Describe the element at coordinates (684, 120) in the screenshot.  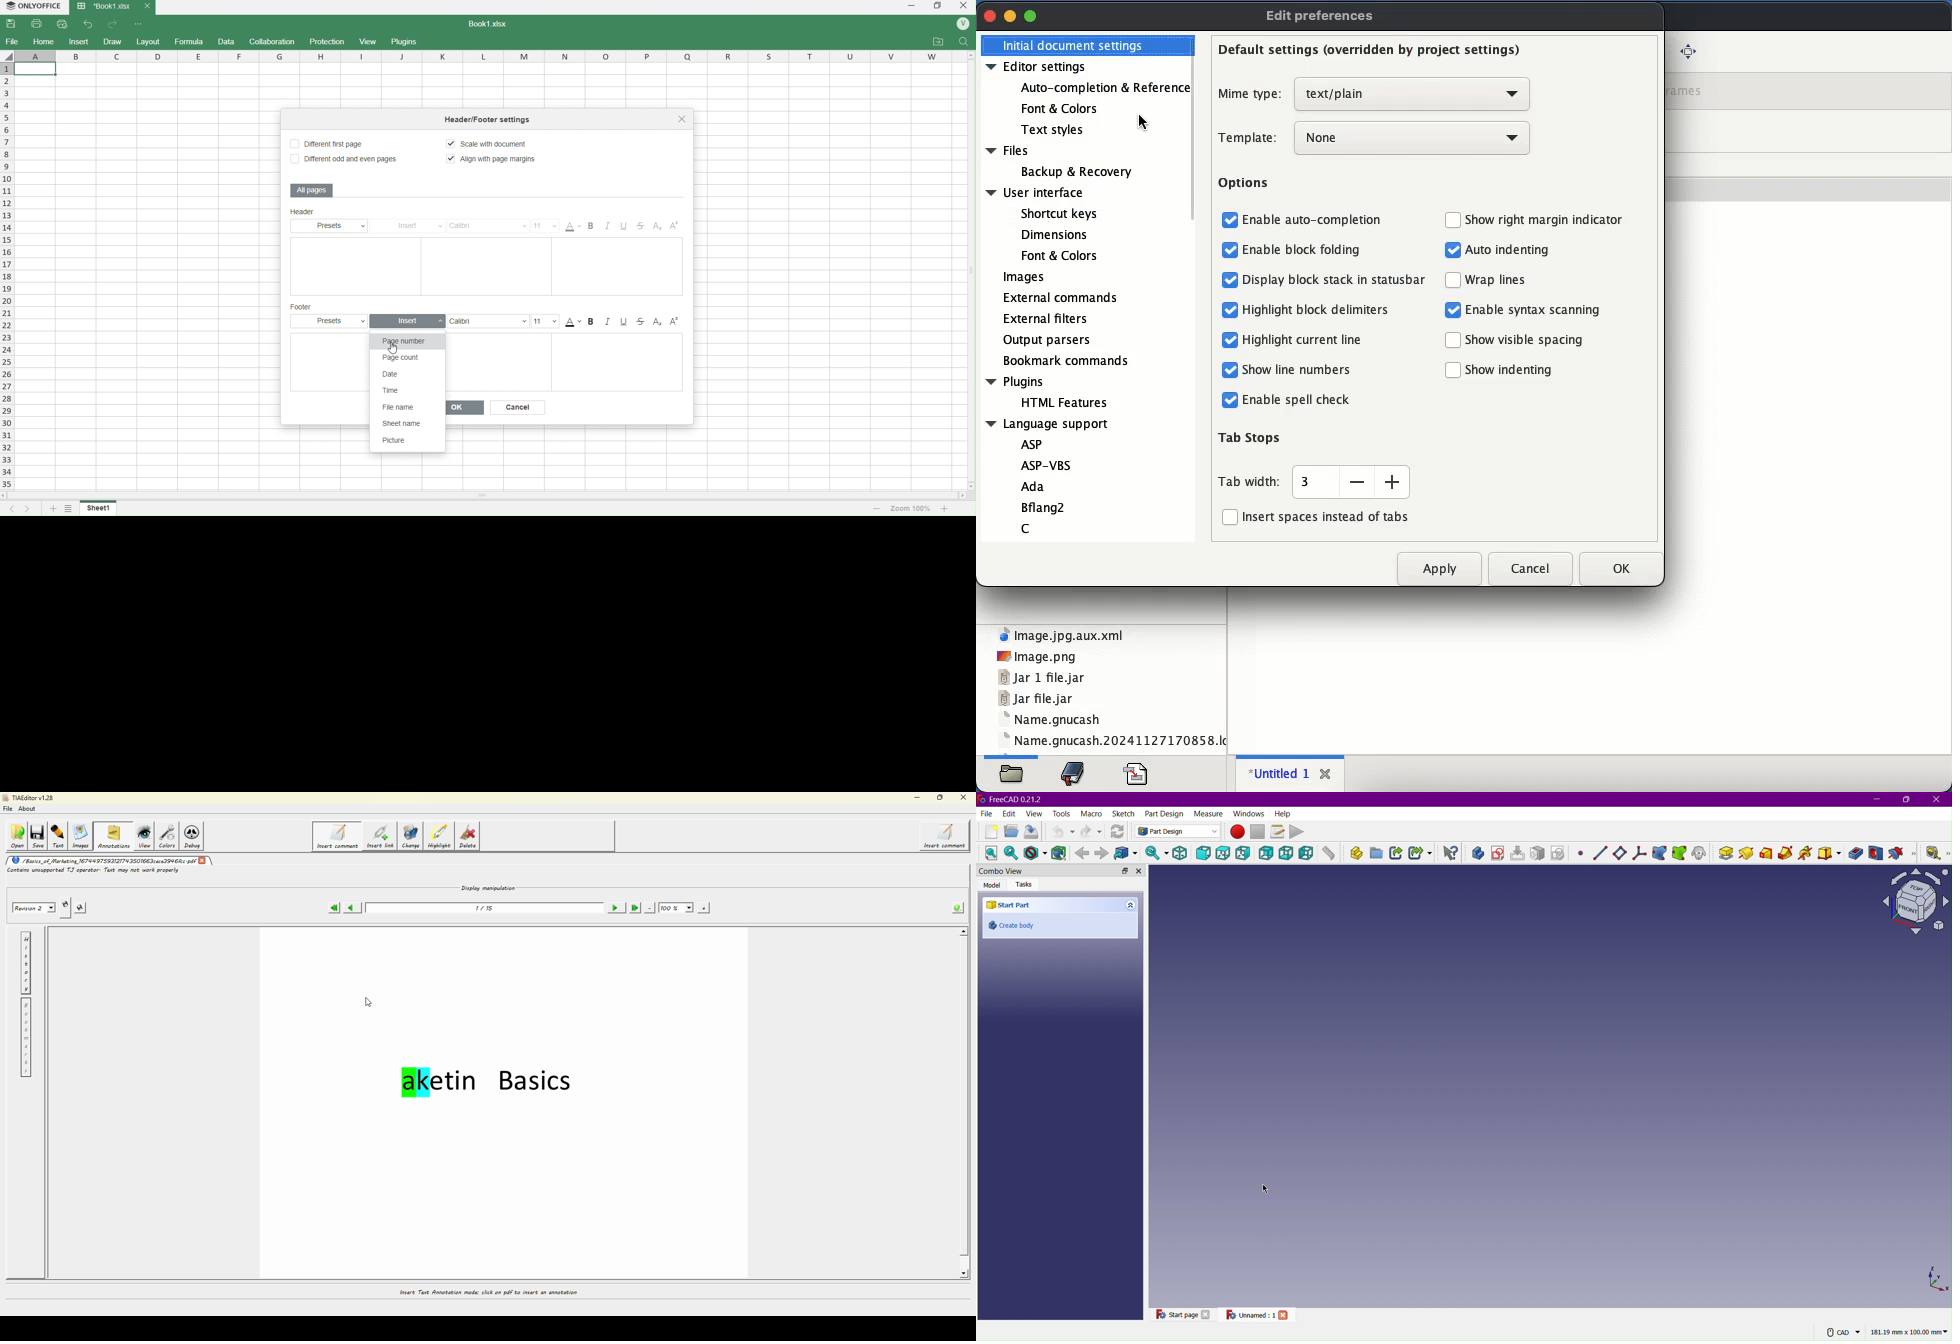
I see `close` at that location.